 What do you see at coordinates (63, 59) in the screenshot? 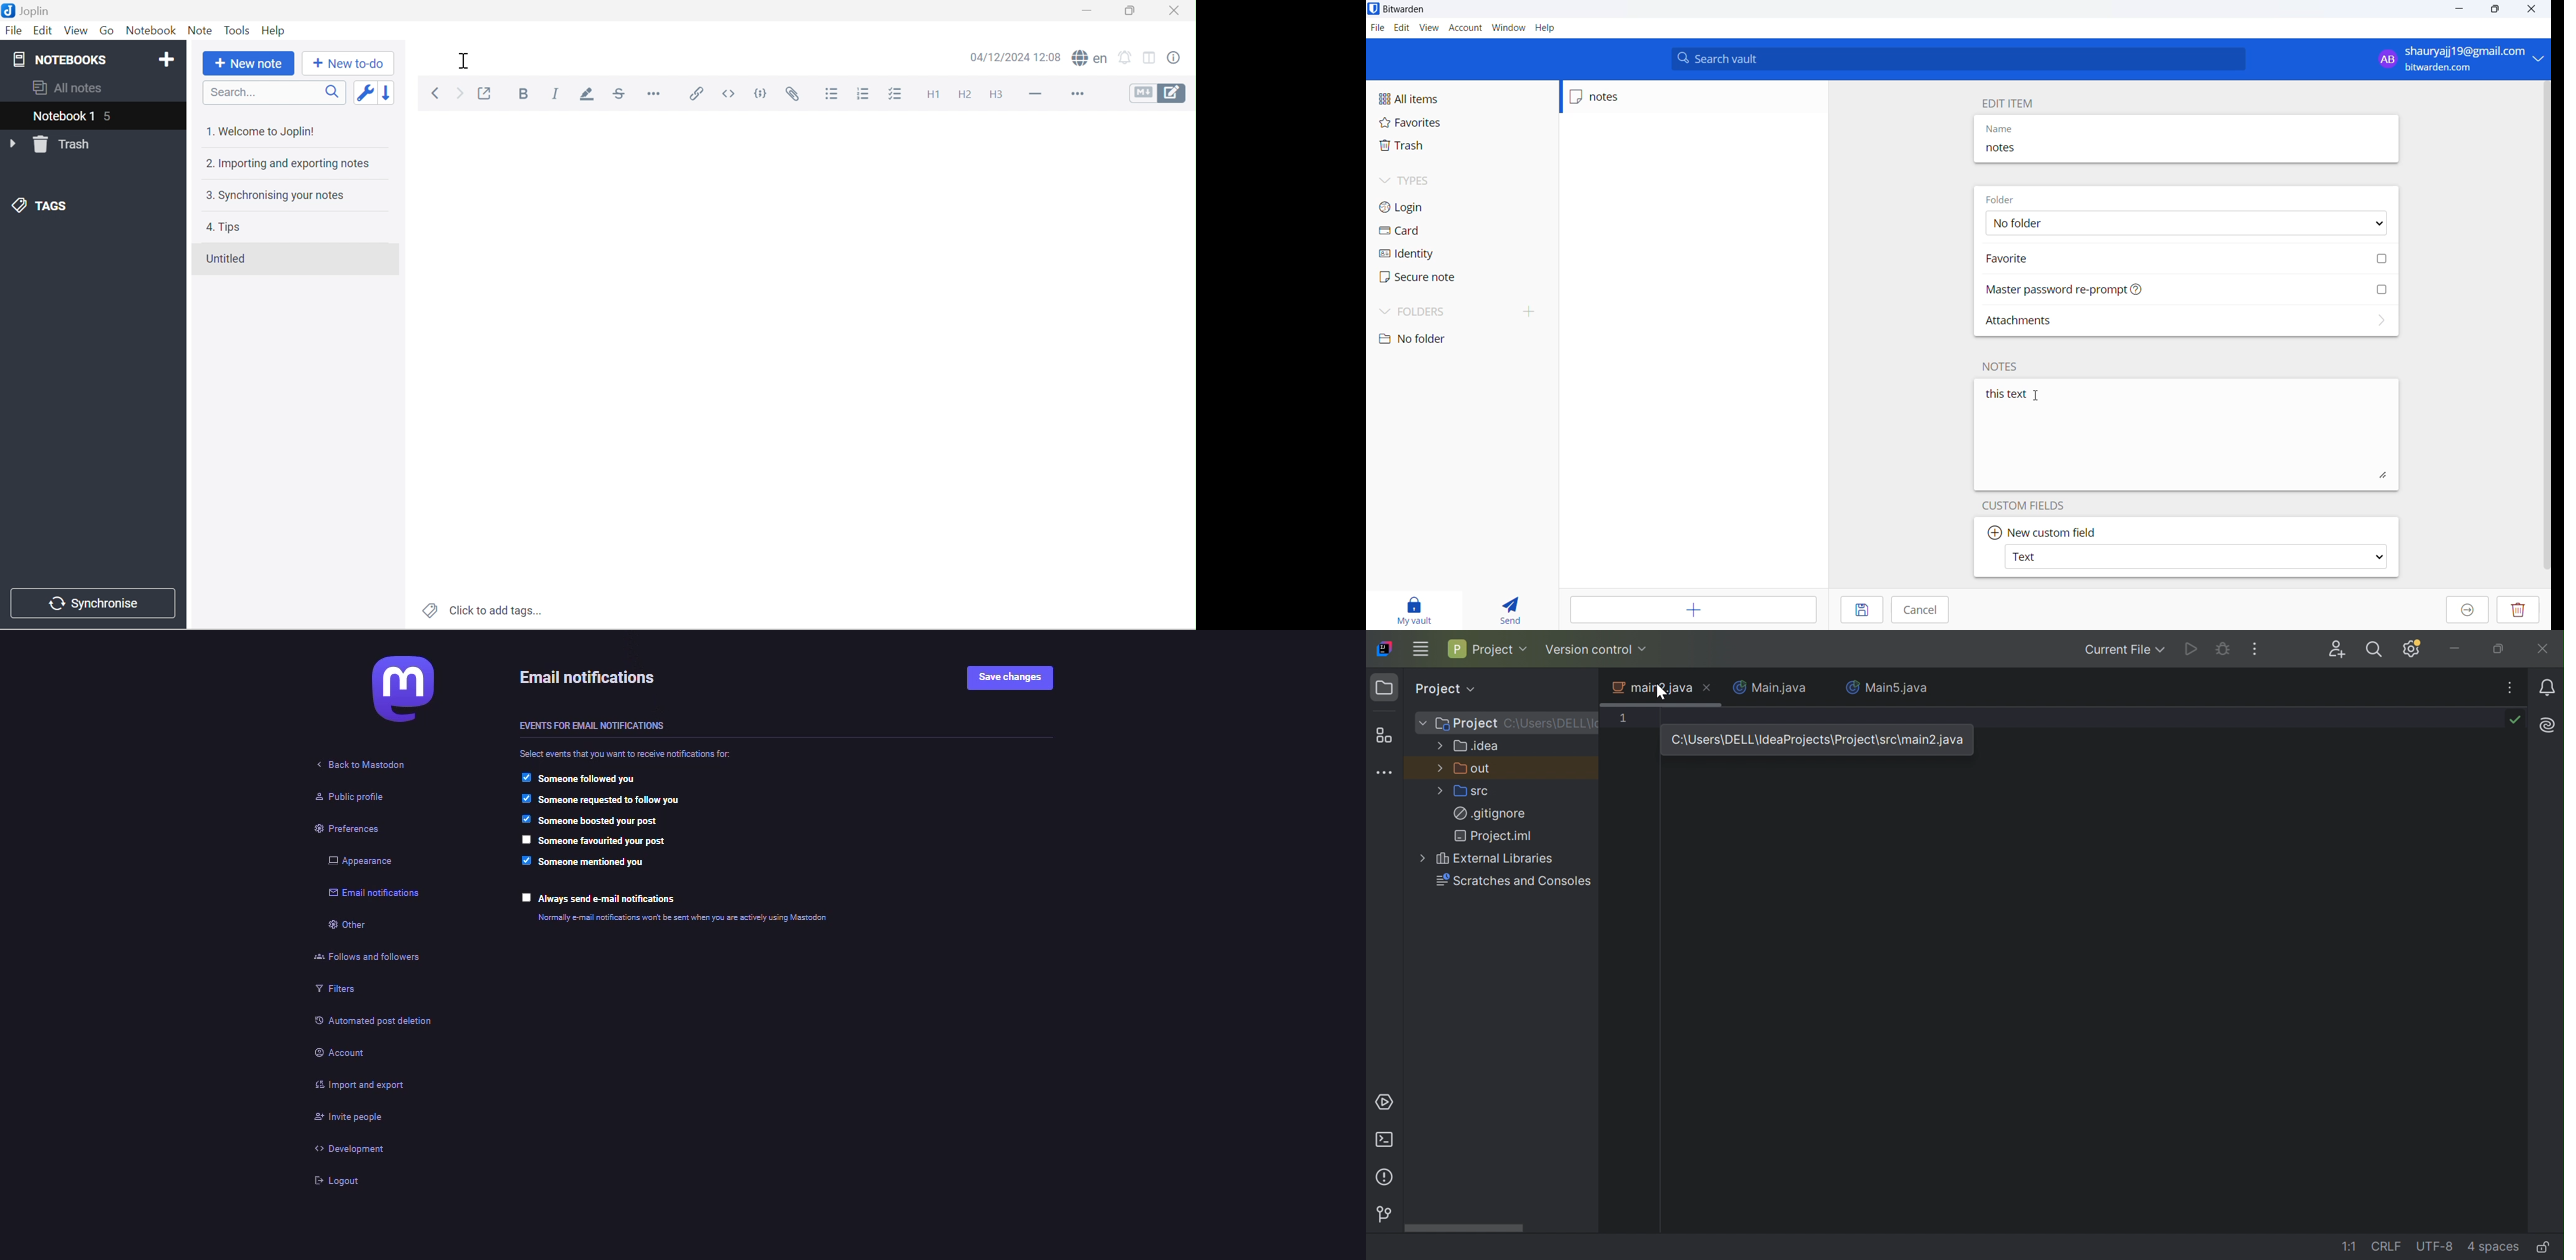
I see `NOTEBOOKS` at bounding box center [63, 59].